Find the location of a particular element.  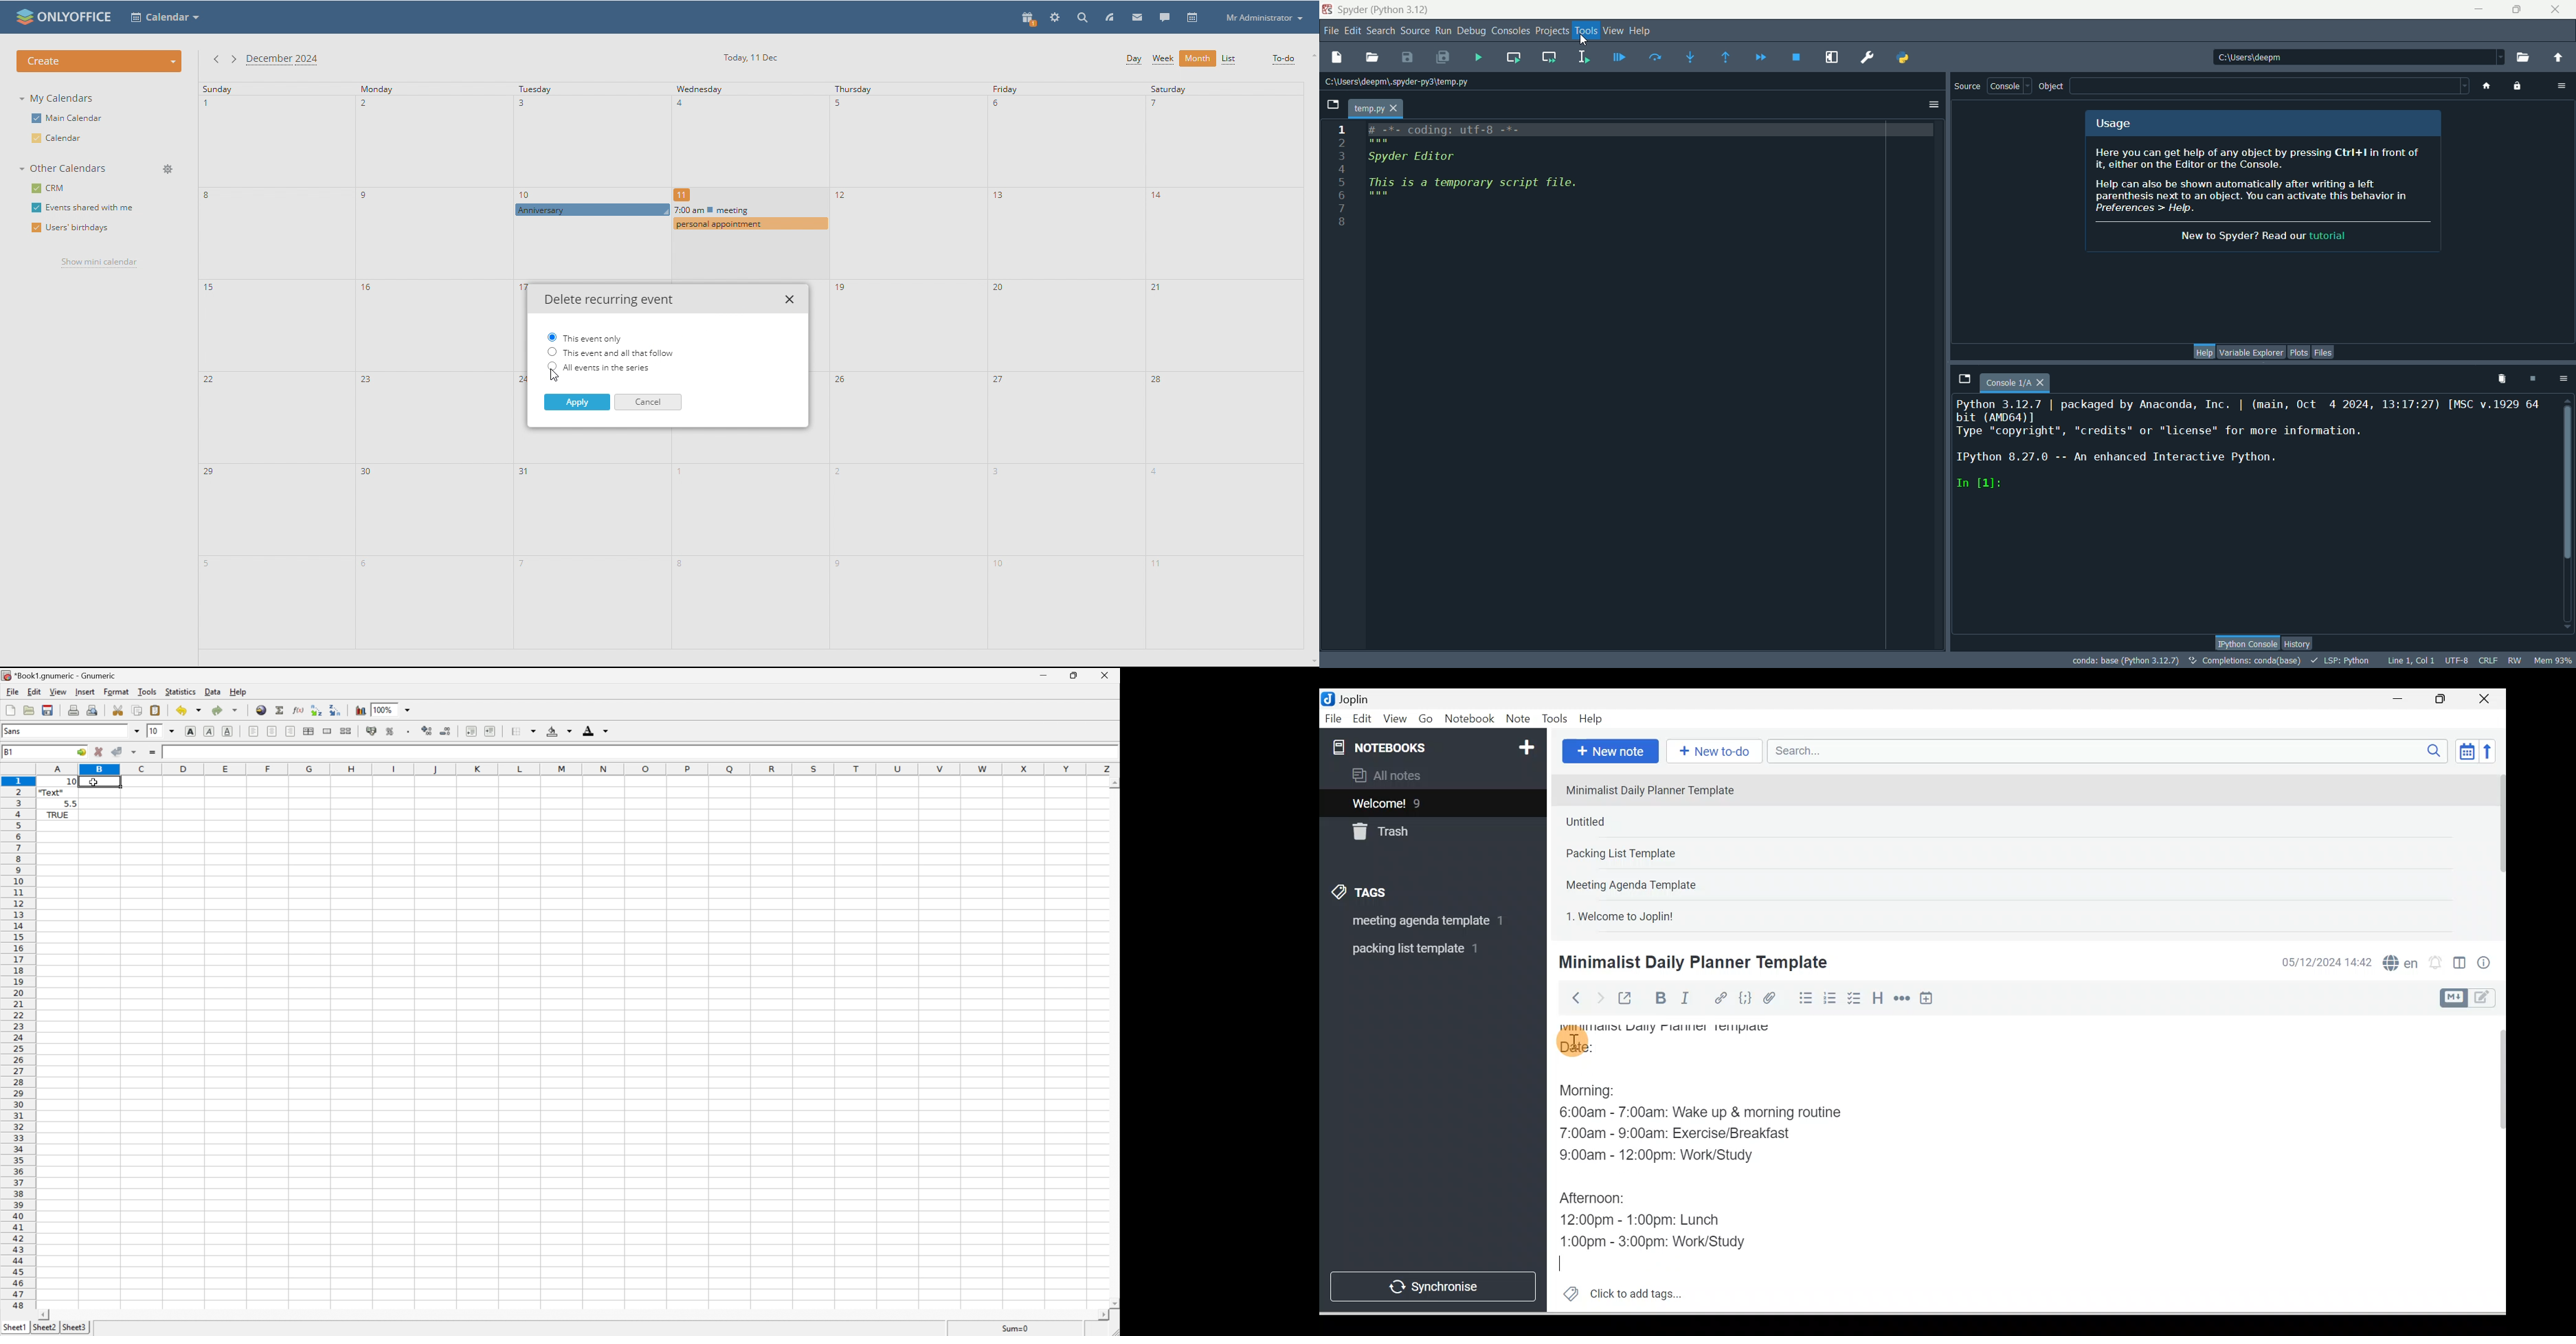

Morning: is located at coordinates (1601, 1094).